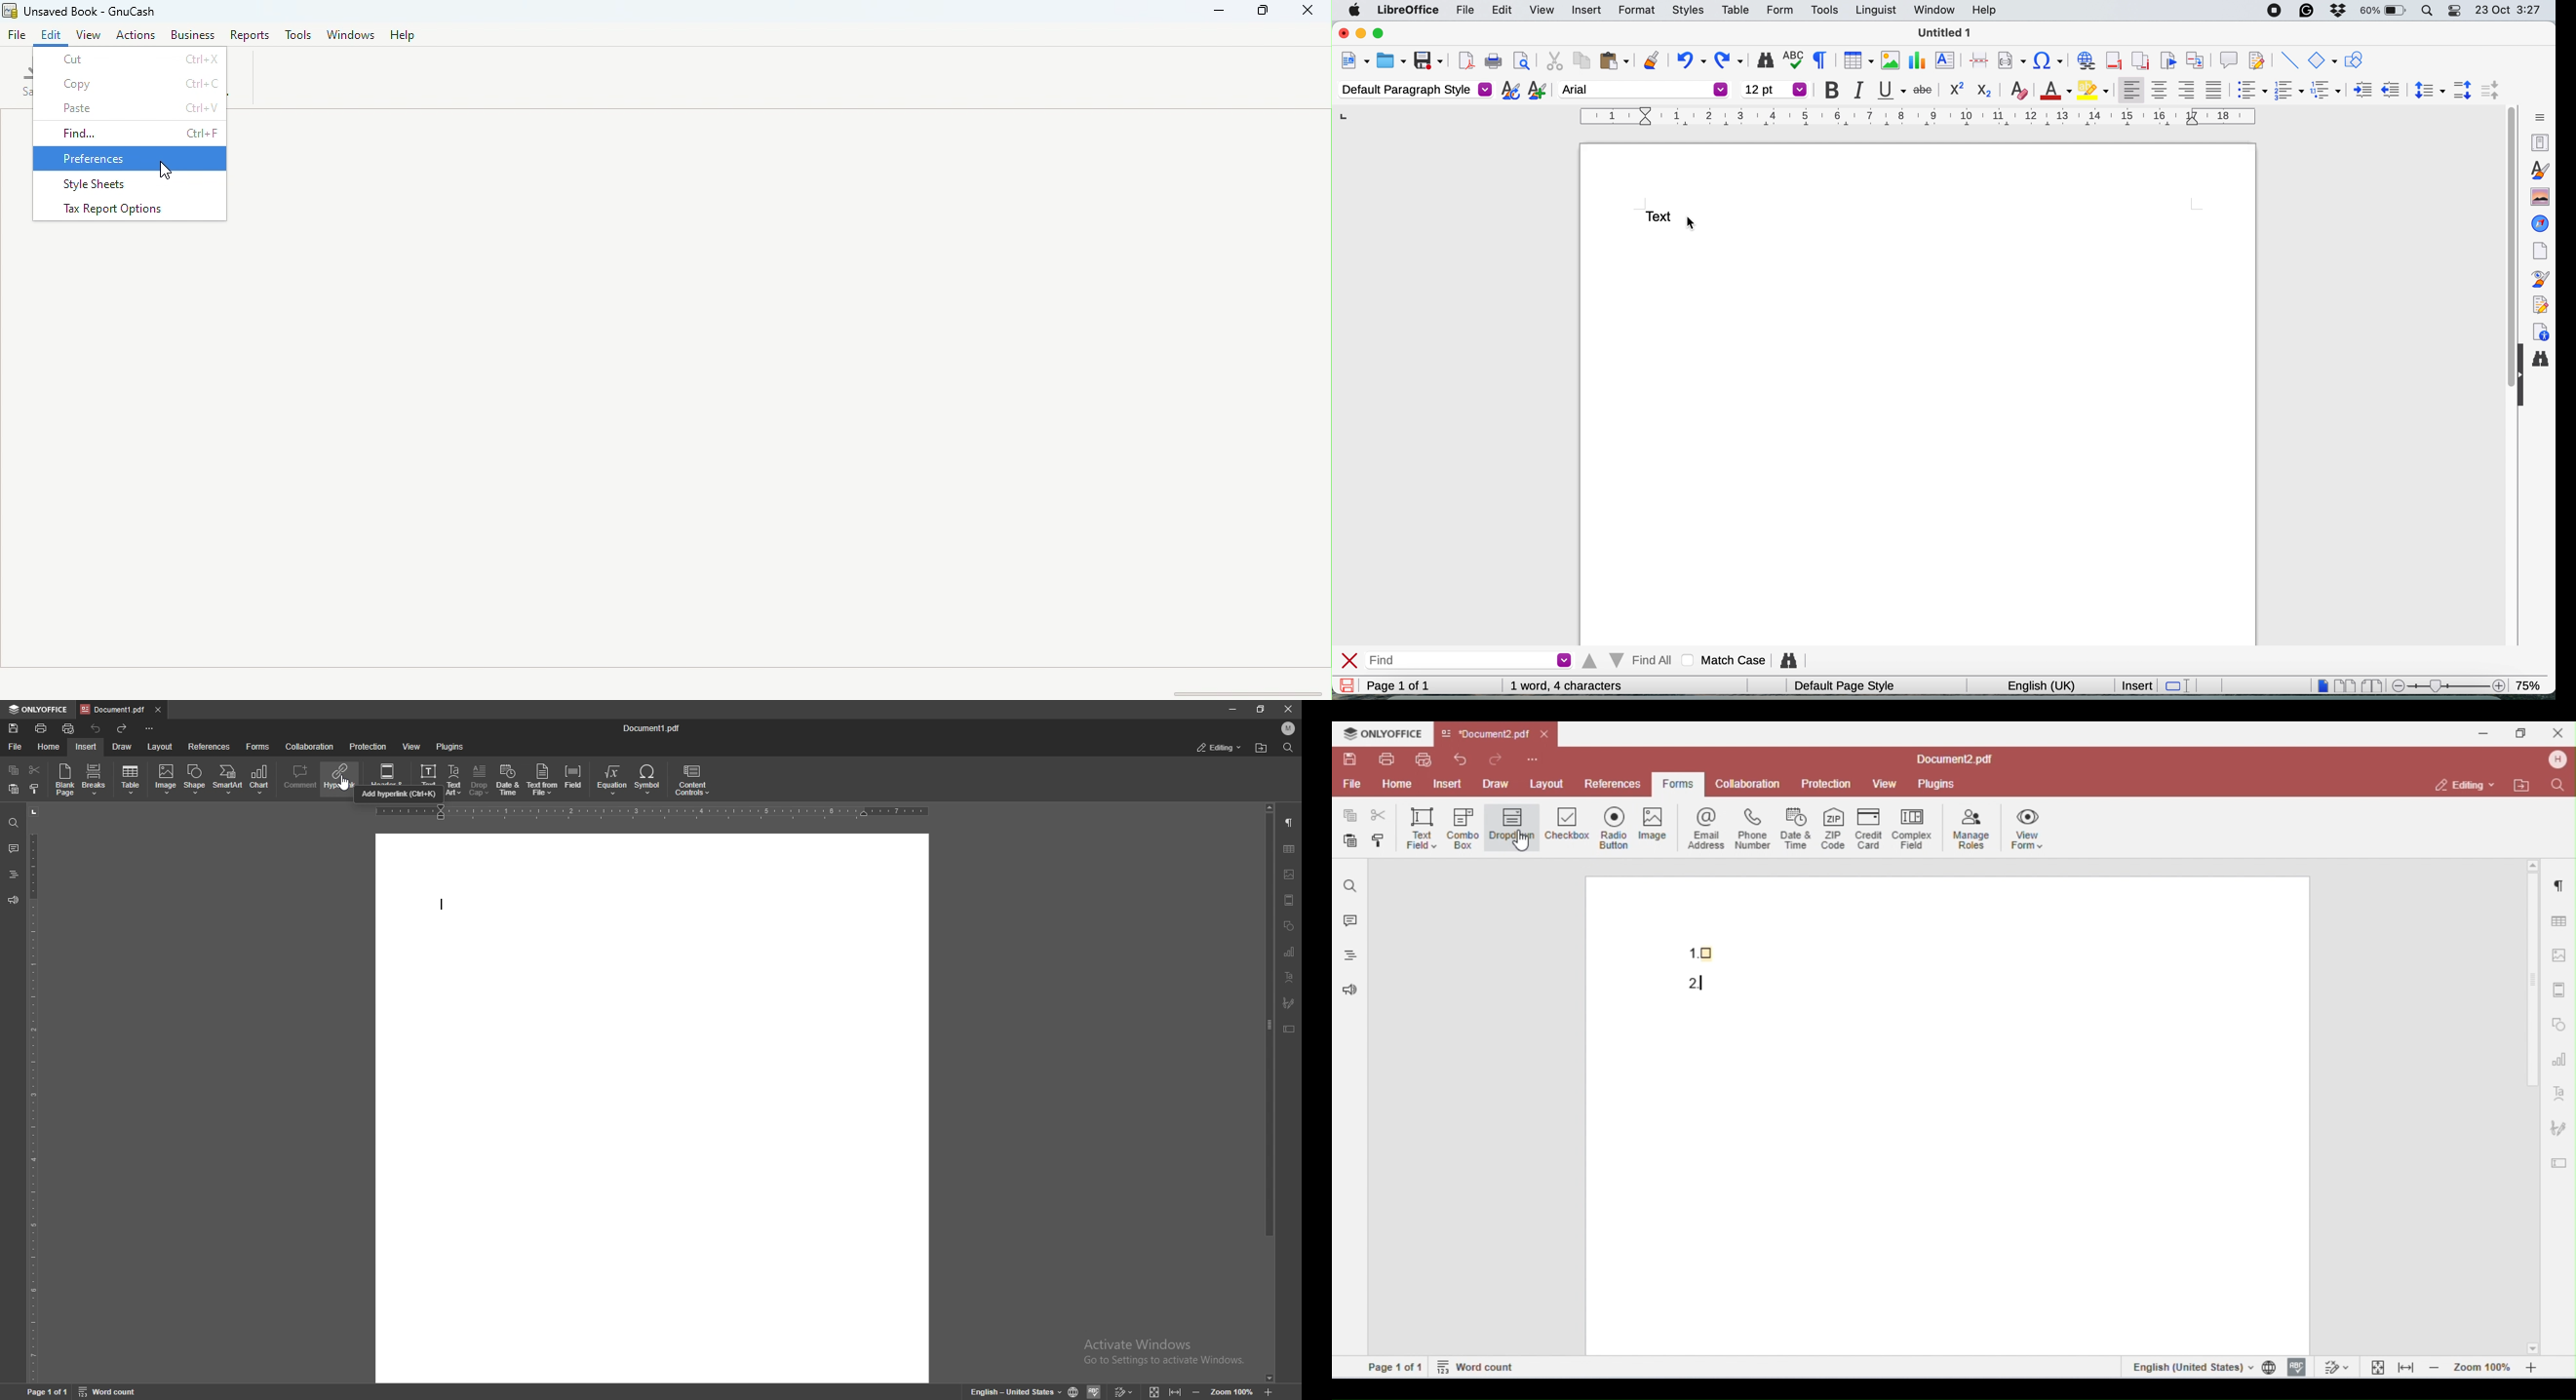  What do you see at coordinates (2358, 90) in the screenshot?
I see `increase indent` at bounding box center [2358, 90].